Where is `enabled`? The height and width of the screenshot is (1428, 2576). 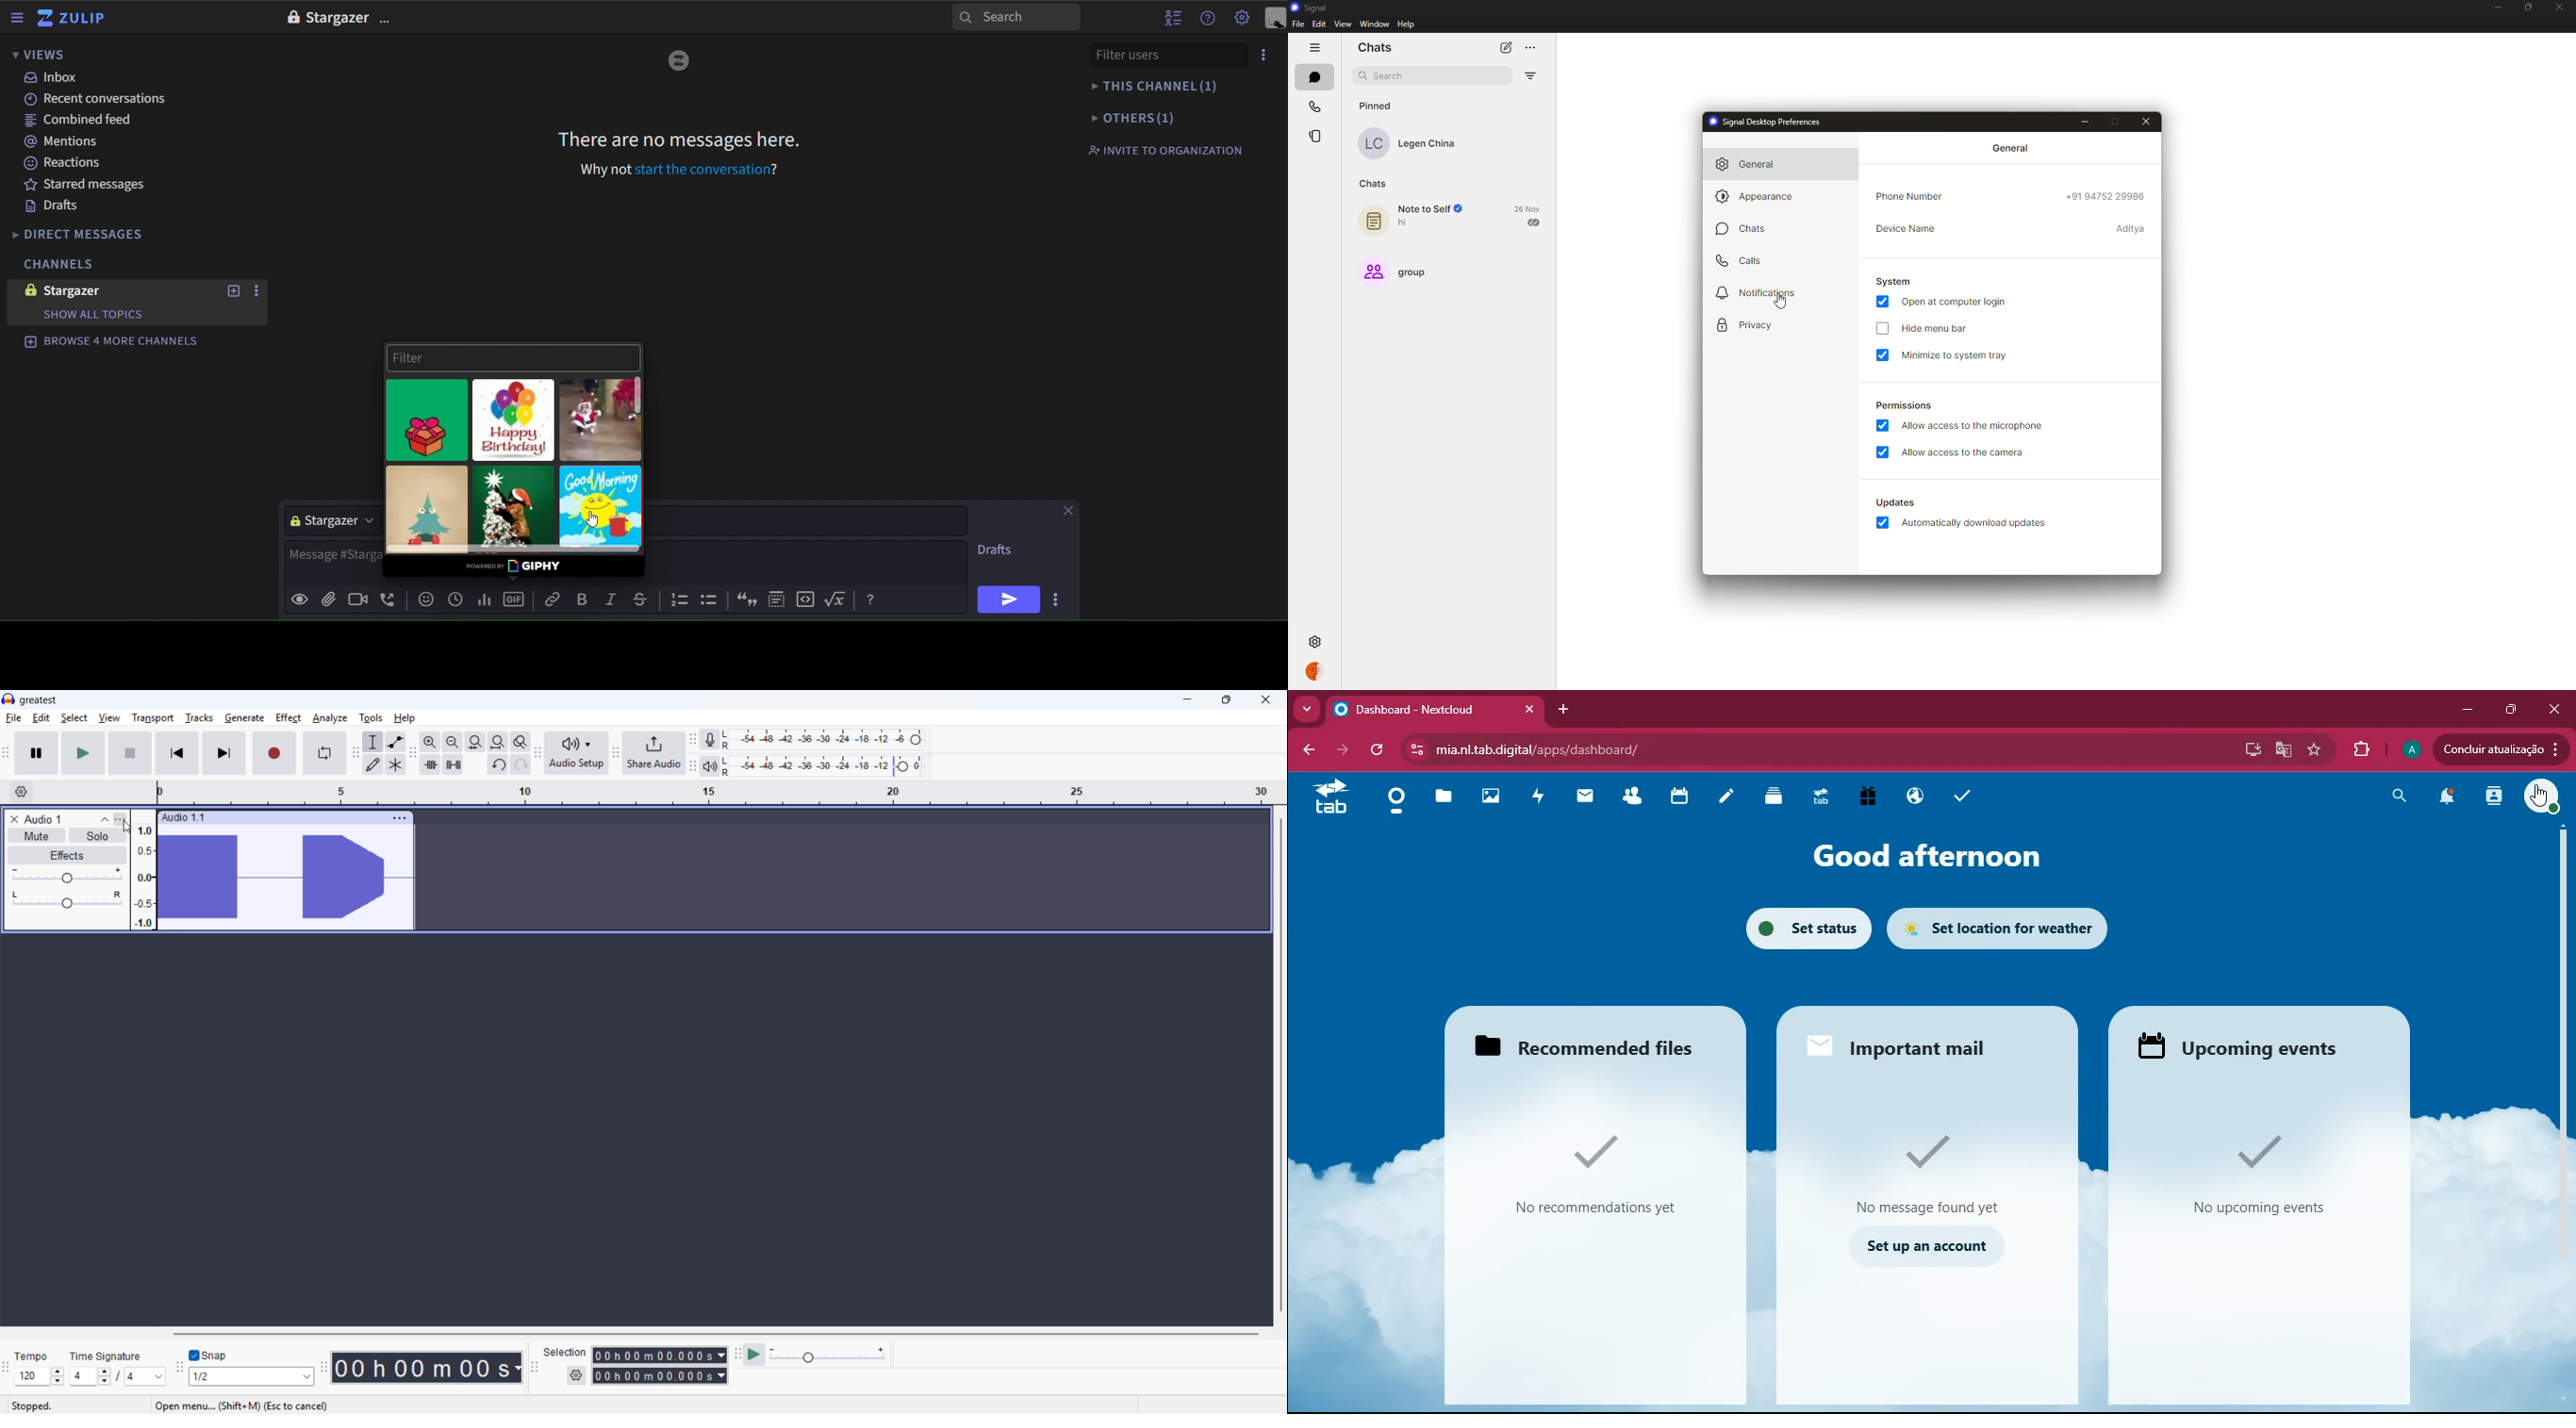 enabled is located at coordinates (1882, 302).